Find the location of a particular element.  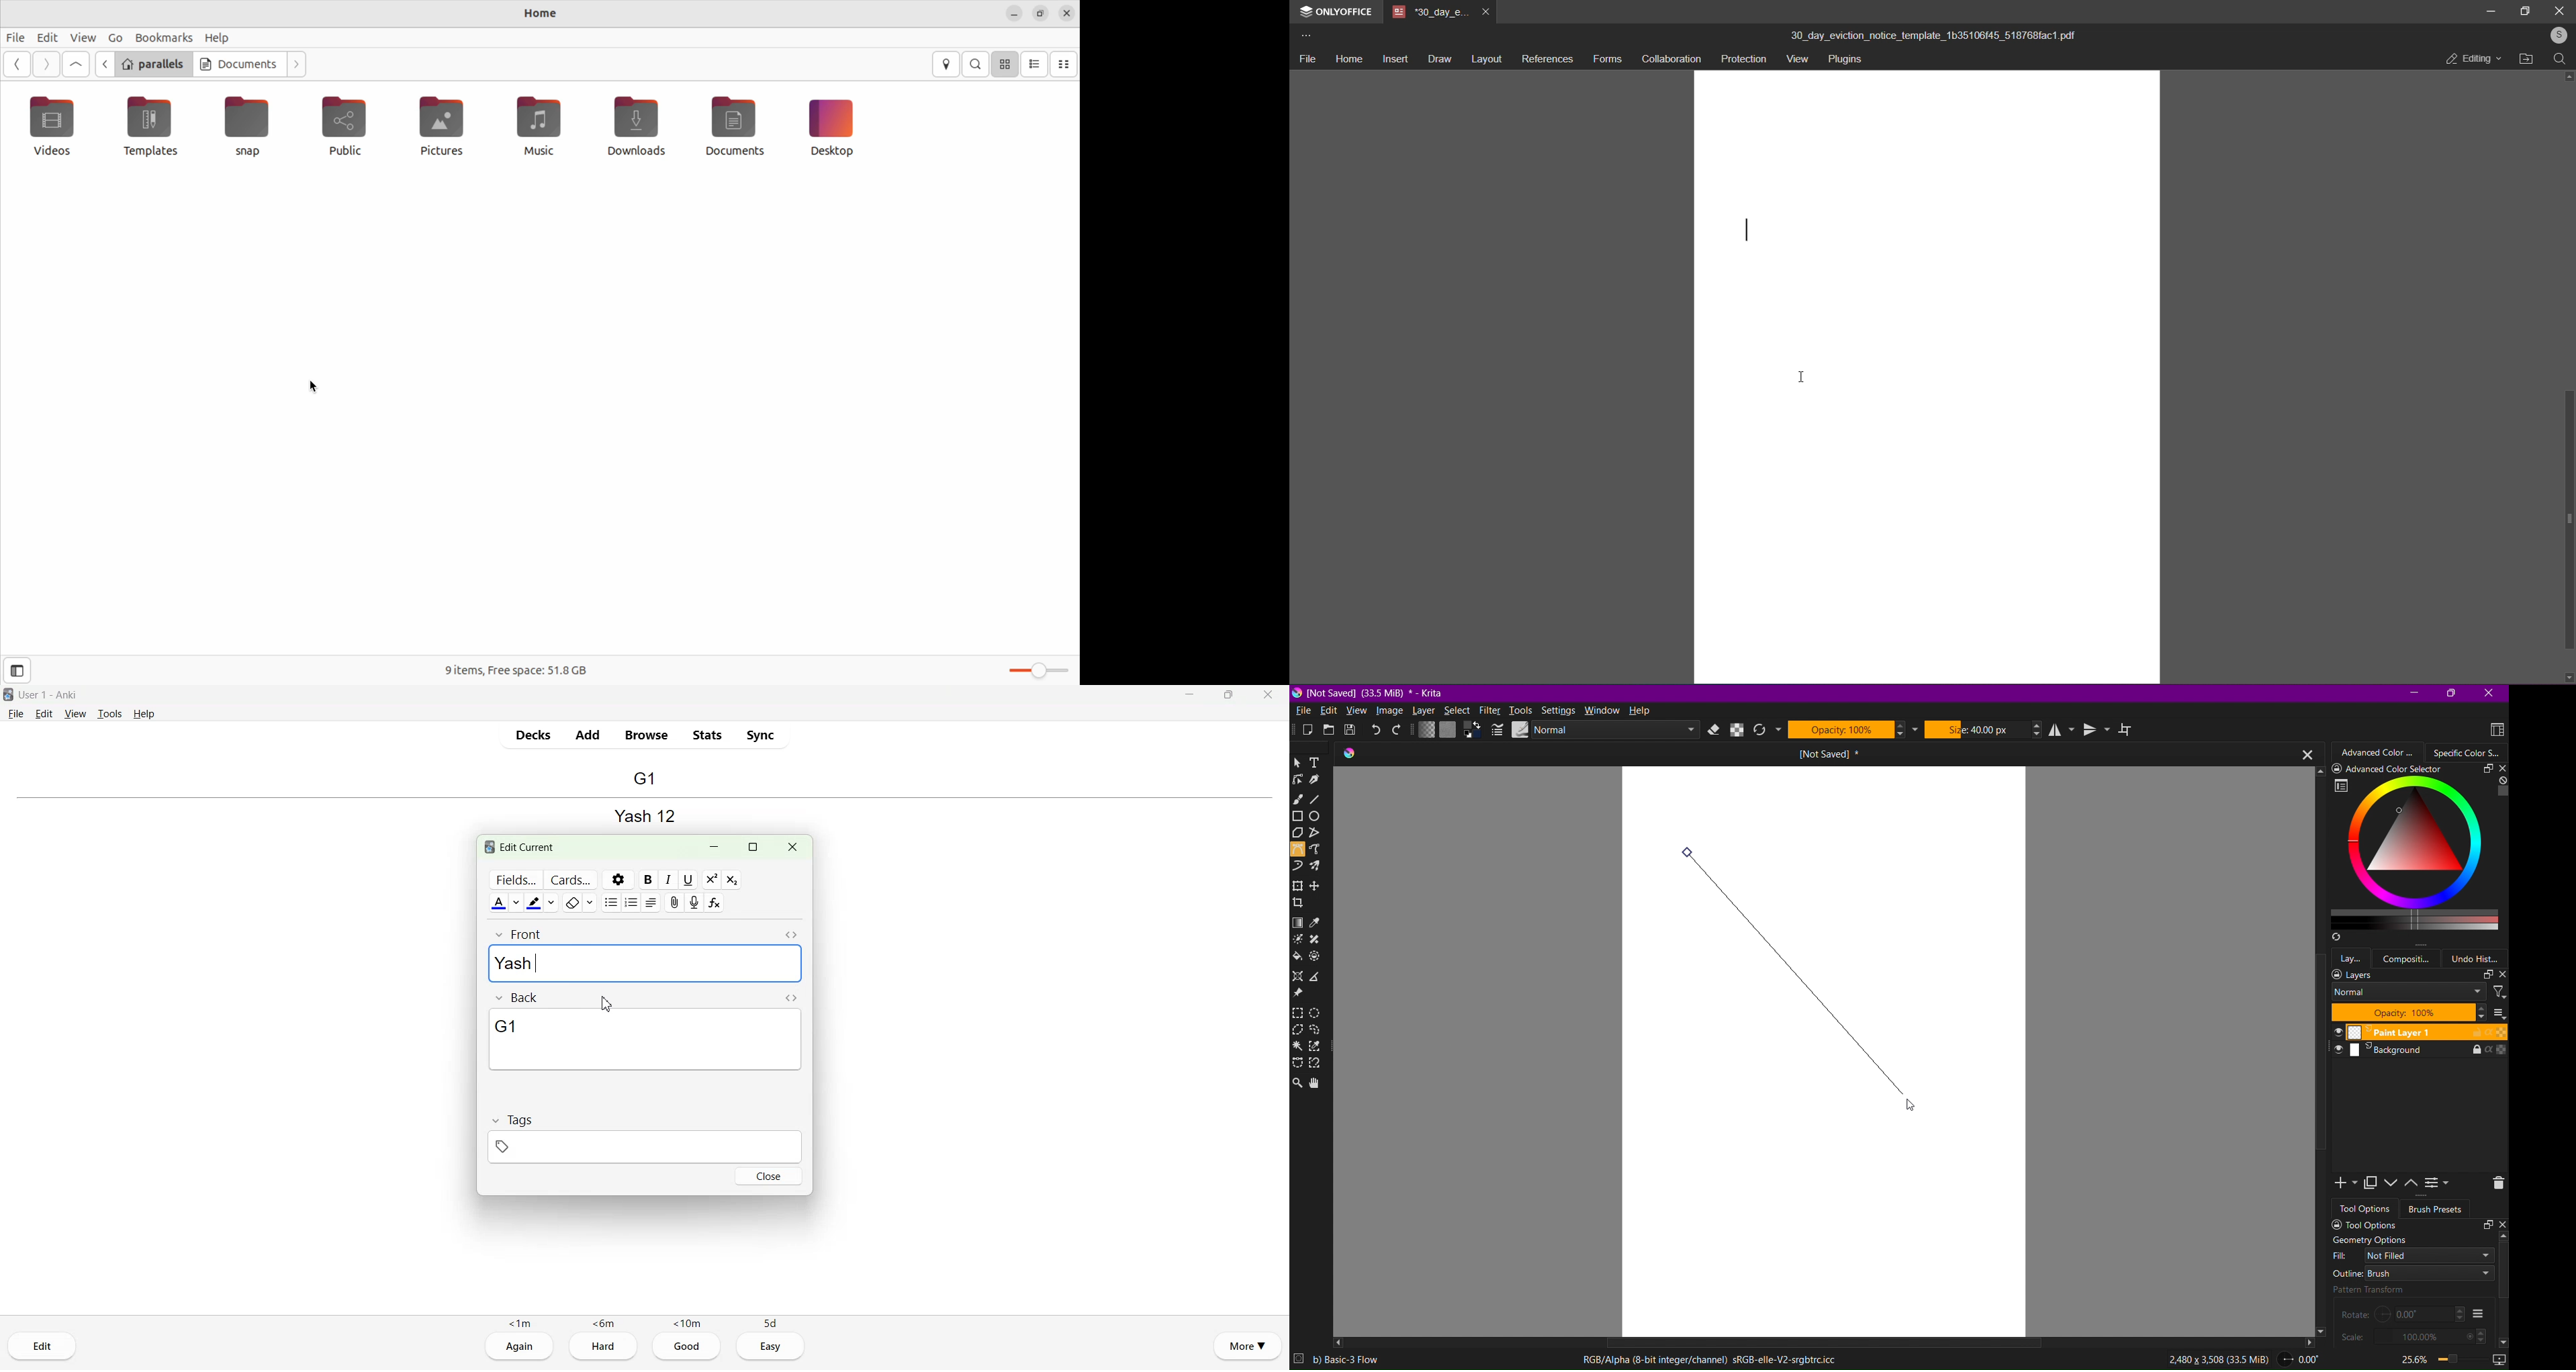

Edit is located at coordinates (45, 713).